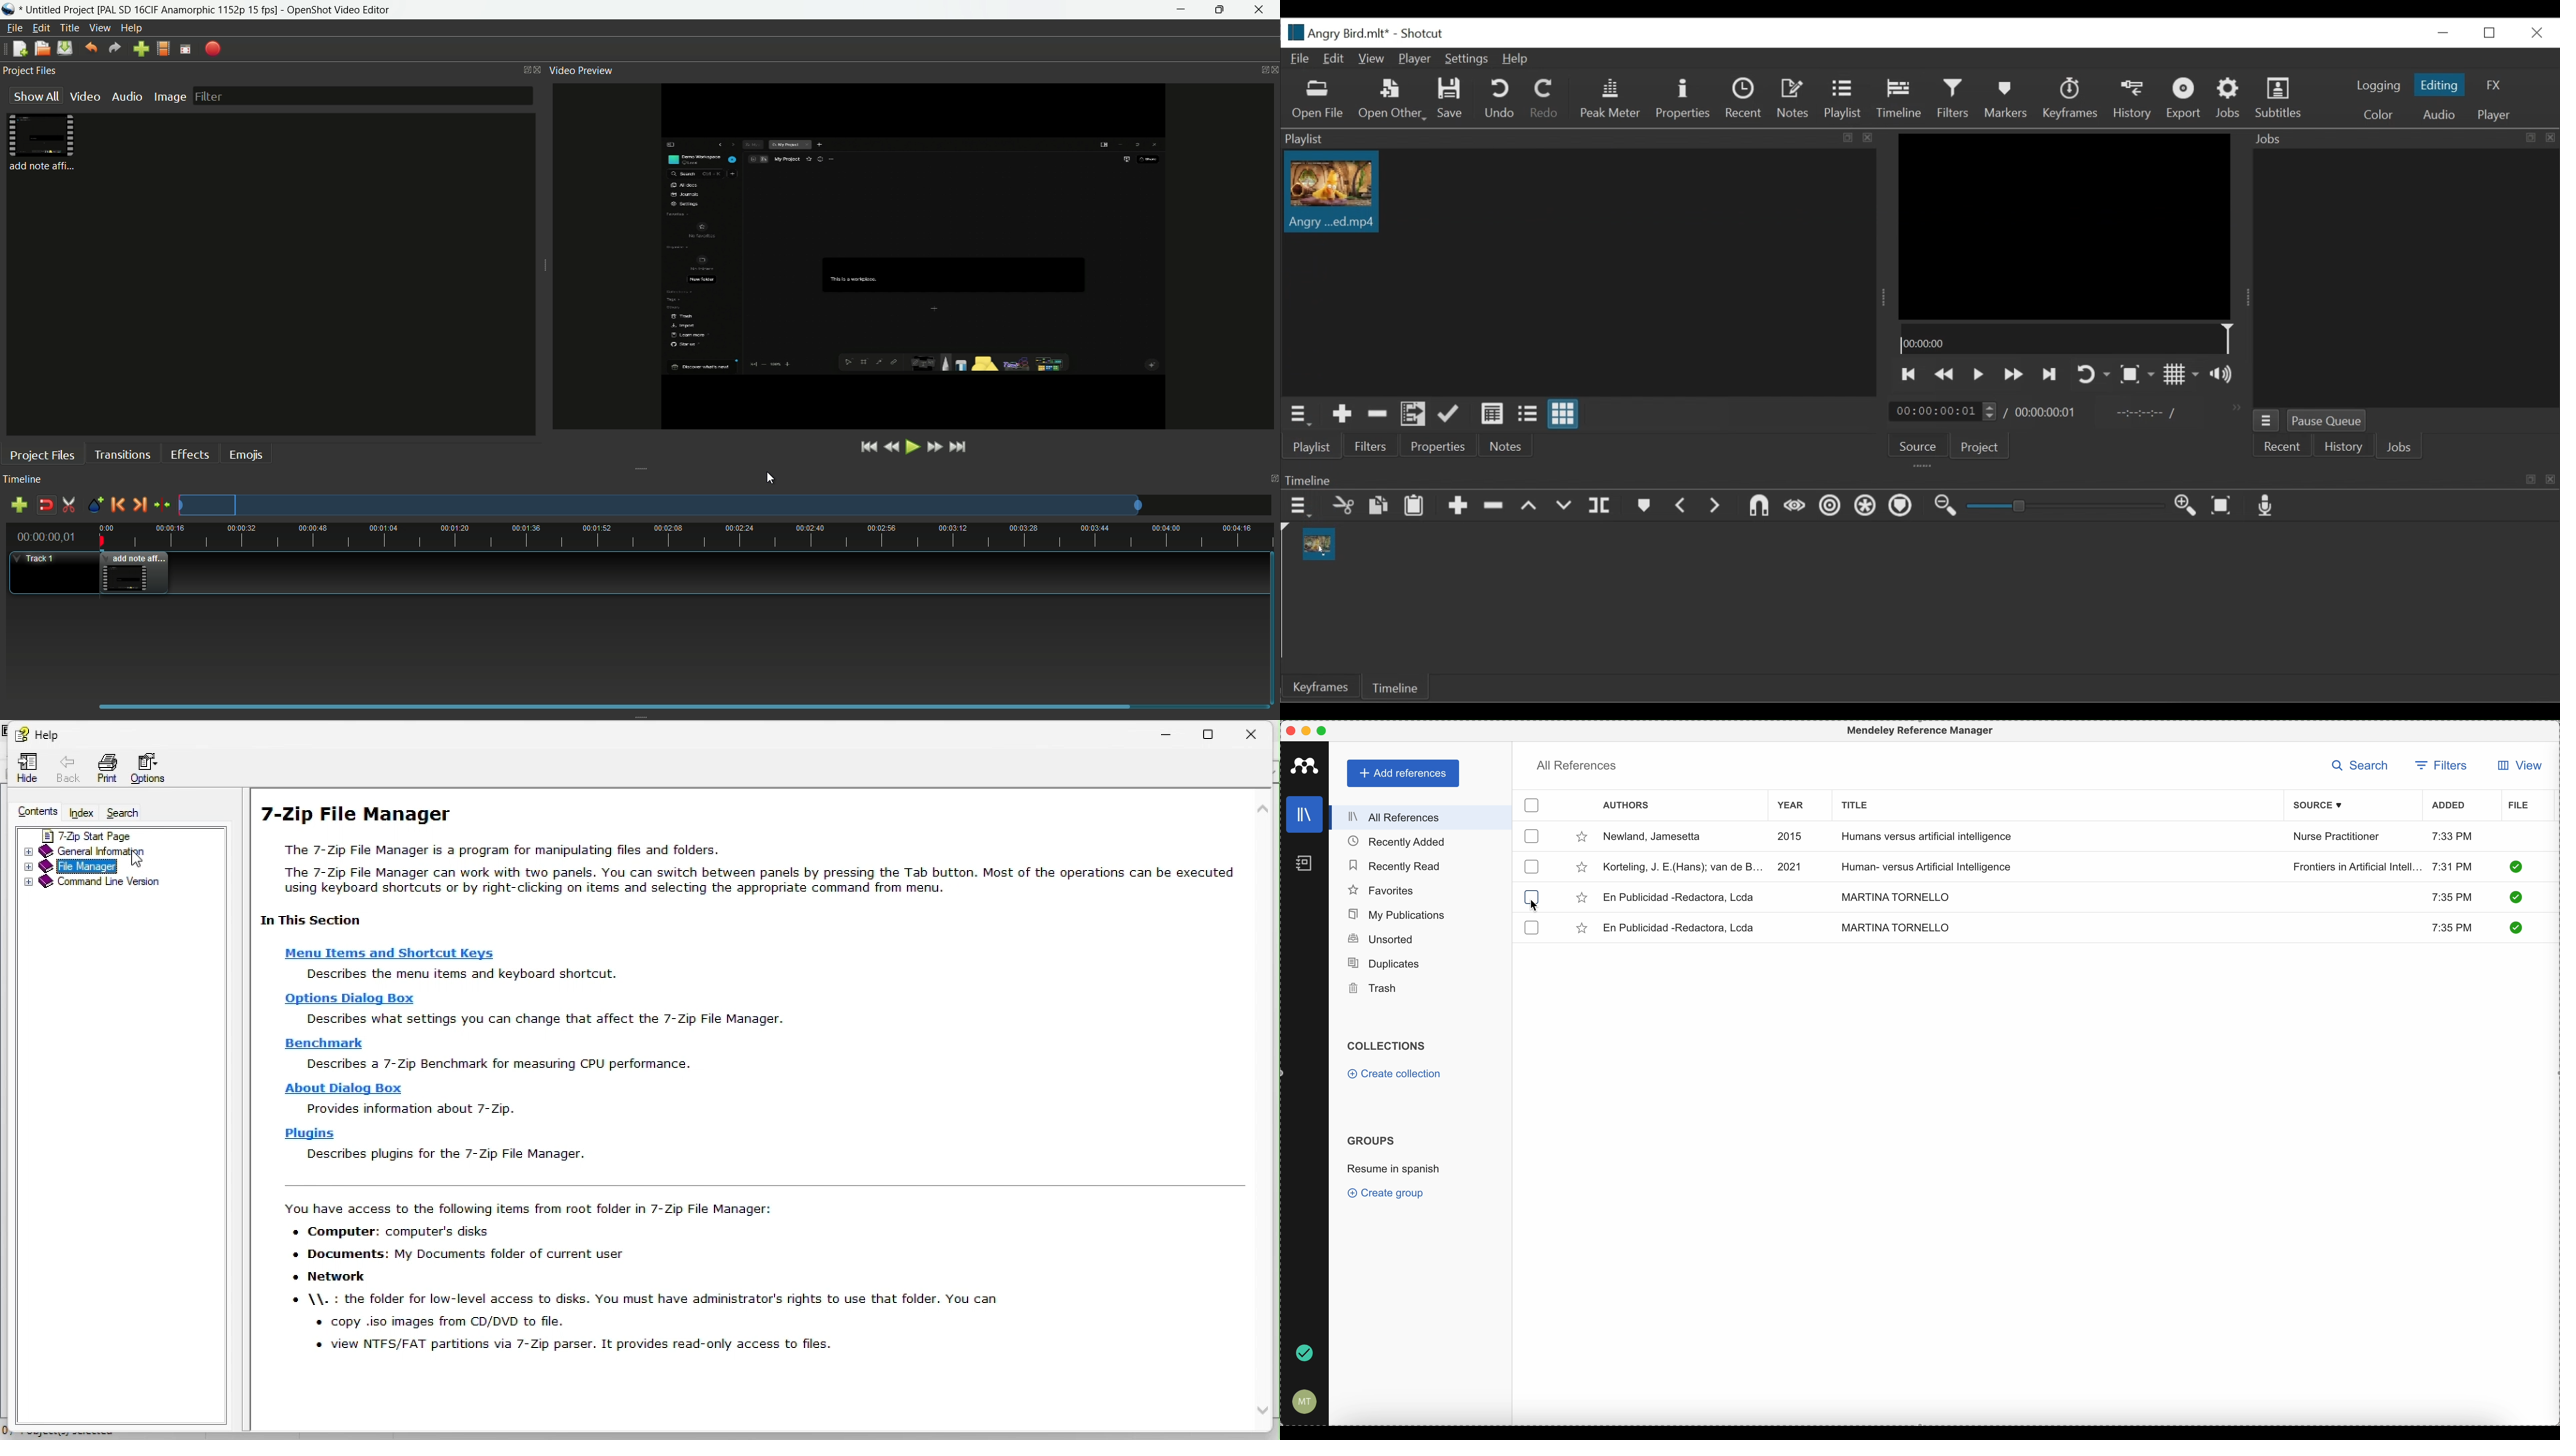 The width and height of the screenshot is (2576, 1456). Describe the element at coordinates (2343, 445) in the screenshot. I see `History` at that location.